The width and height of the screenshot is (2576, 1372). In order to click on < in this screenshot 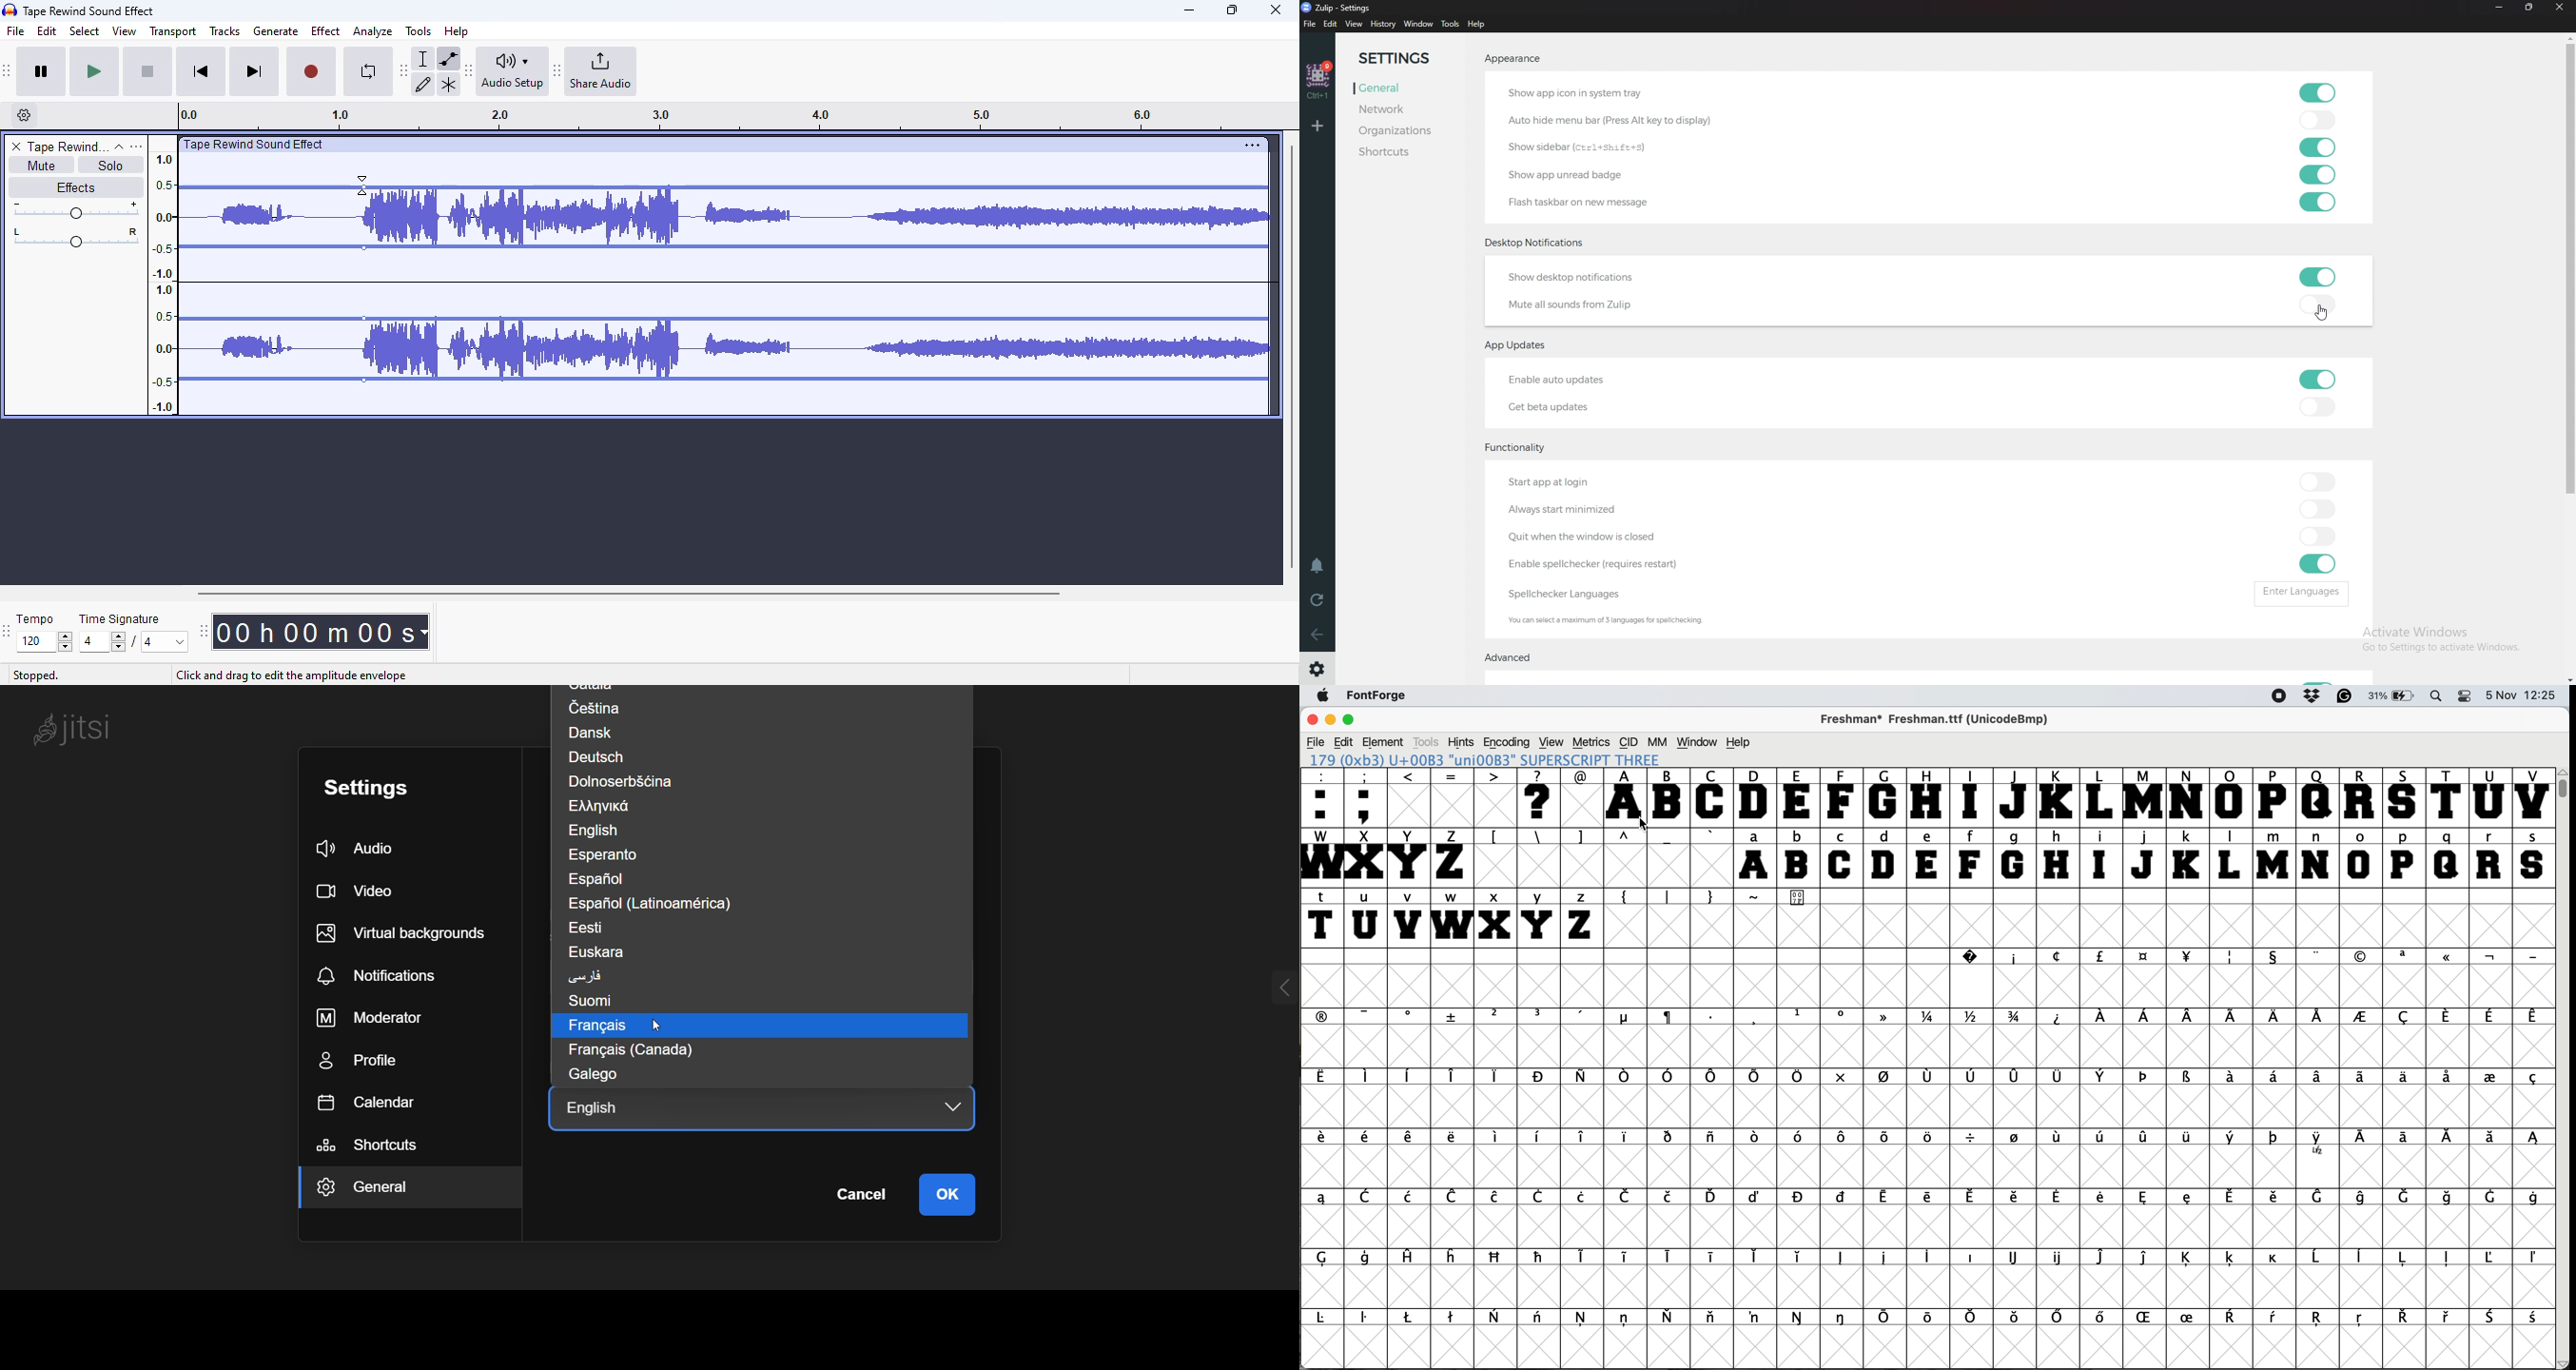, I will do `click(1409, 797)`.